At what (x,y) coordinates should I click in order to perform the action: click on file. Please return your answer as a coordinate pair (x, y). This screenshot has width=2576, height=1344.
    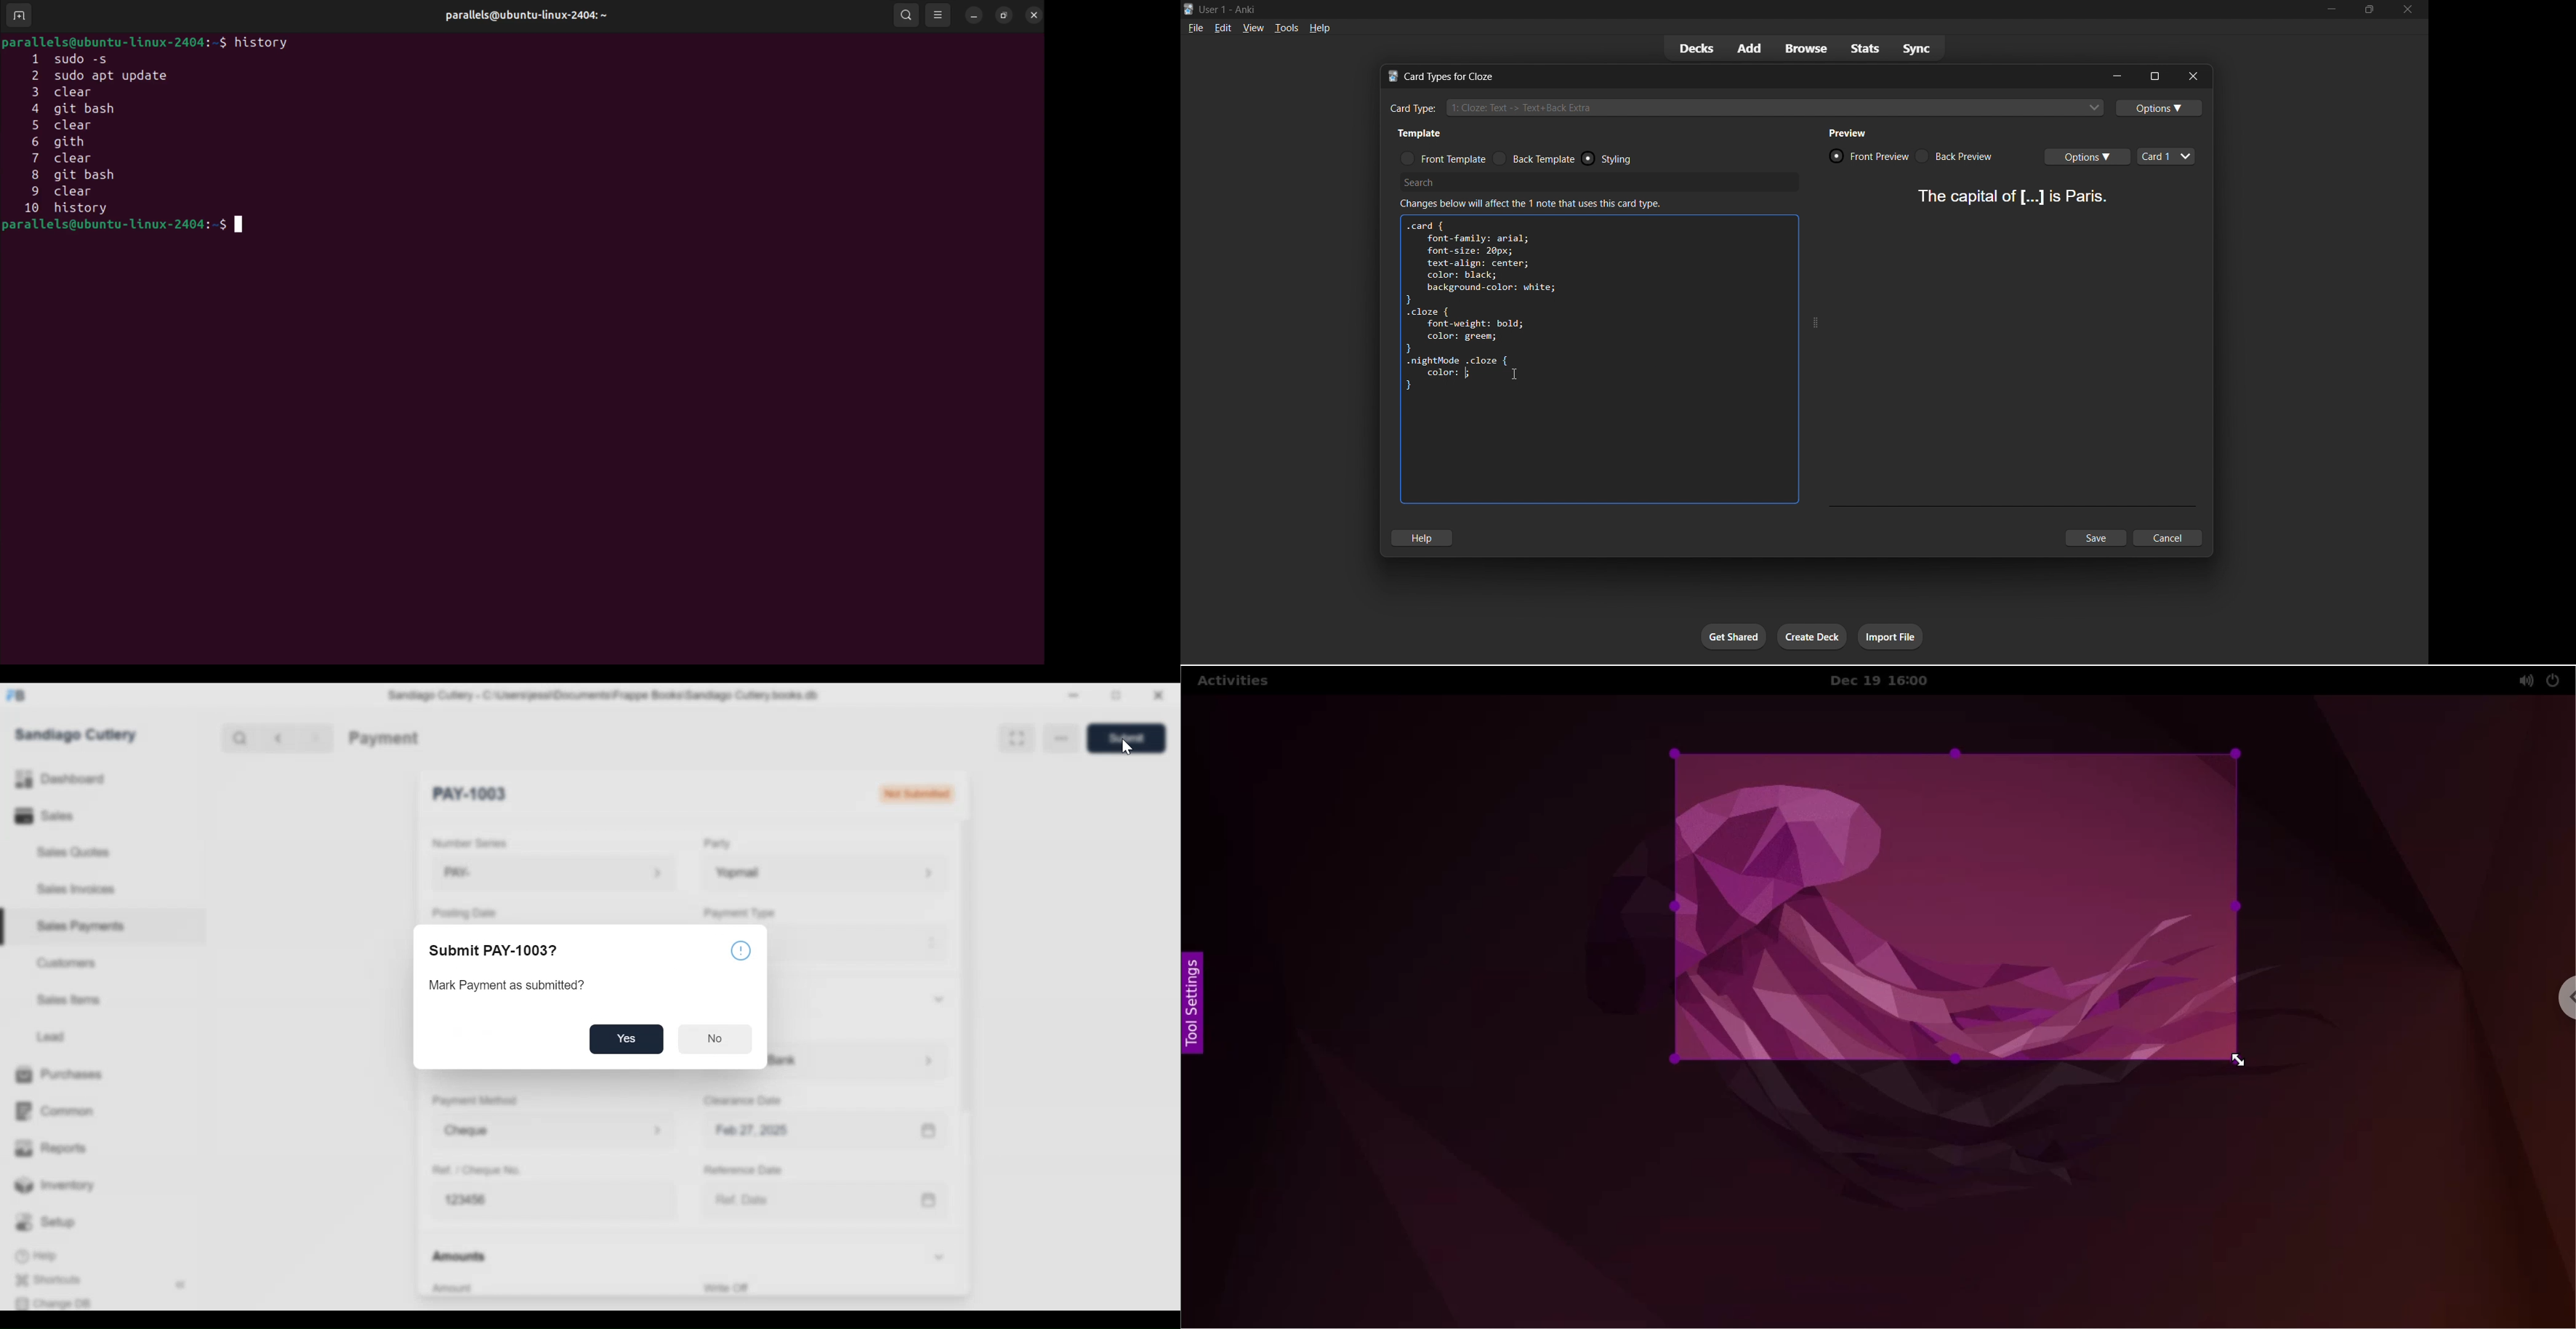
    Looking at the image, I should click on (1195, 27).